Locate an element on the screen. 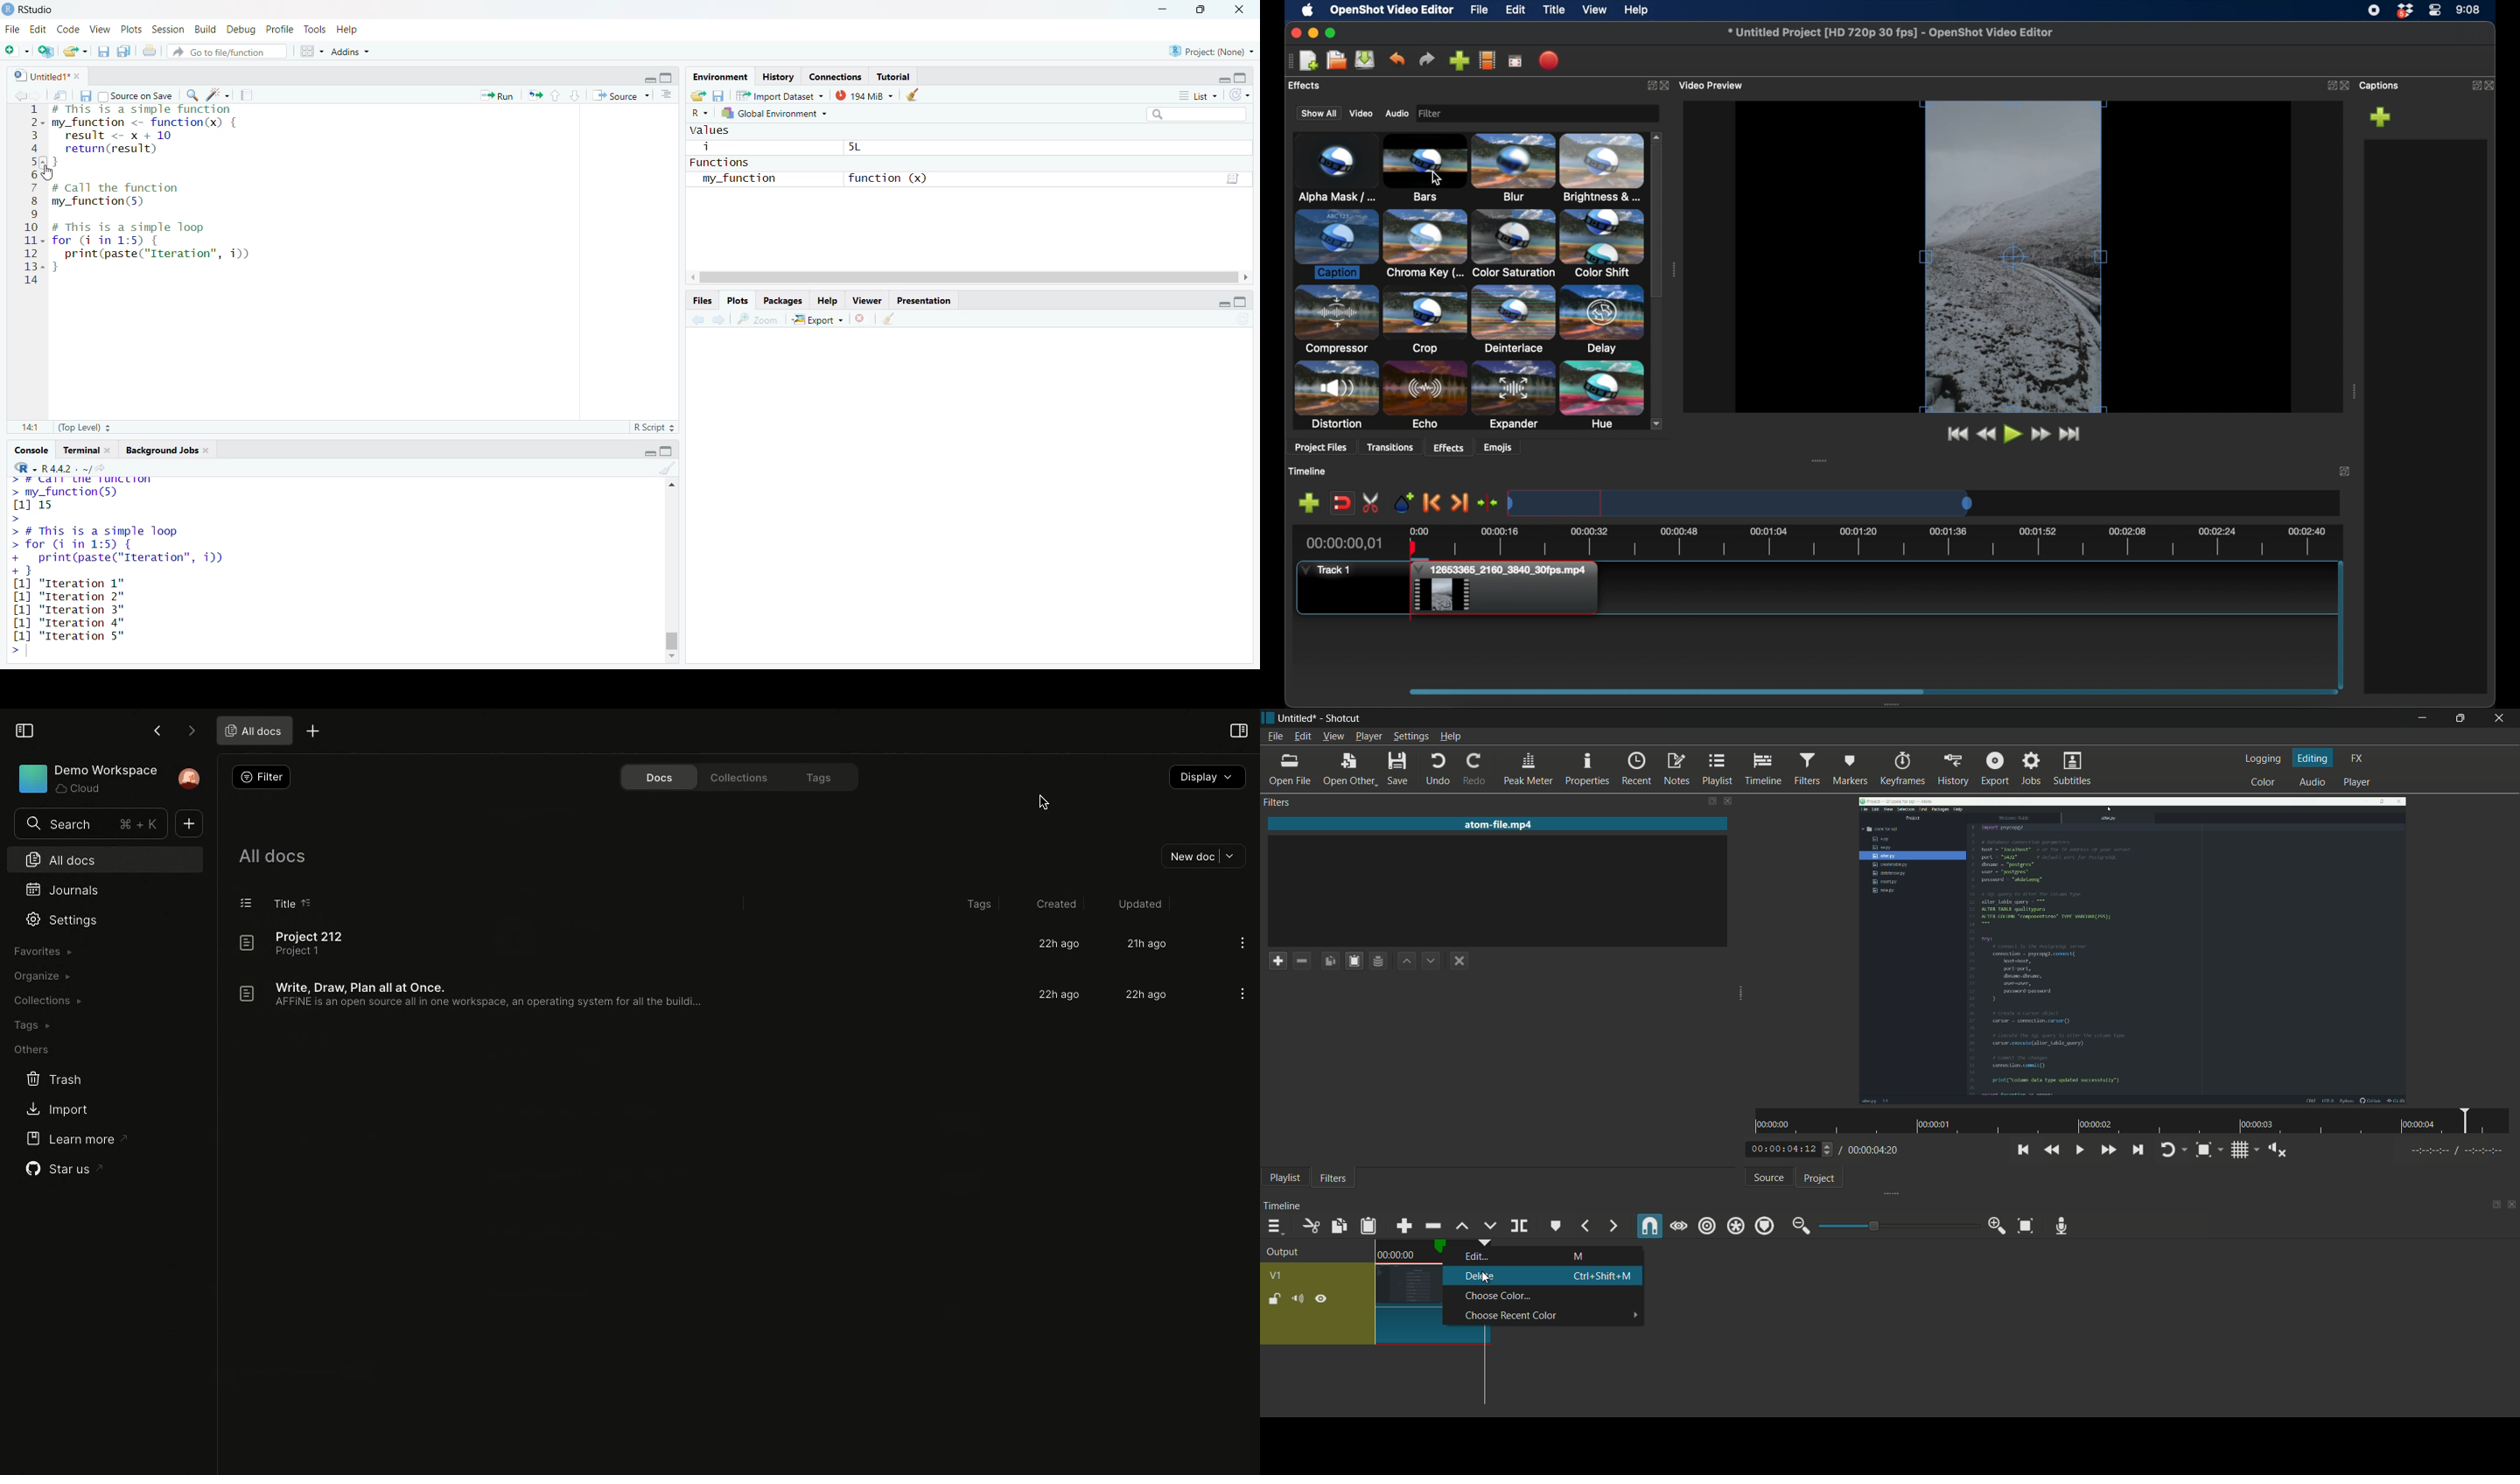 Image resolution: width=2520 pixels, height=1484 pixels. untitled is located at coordinates (35, 75).